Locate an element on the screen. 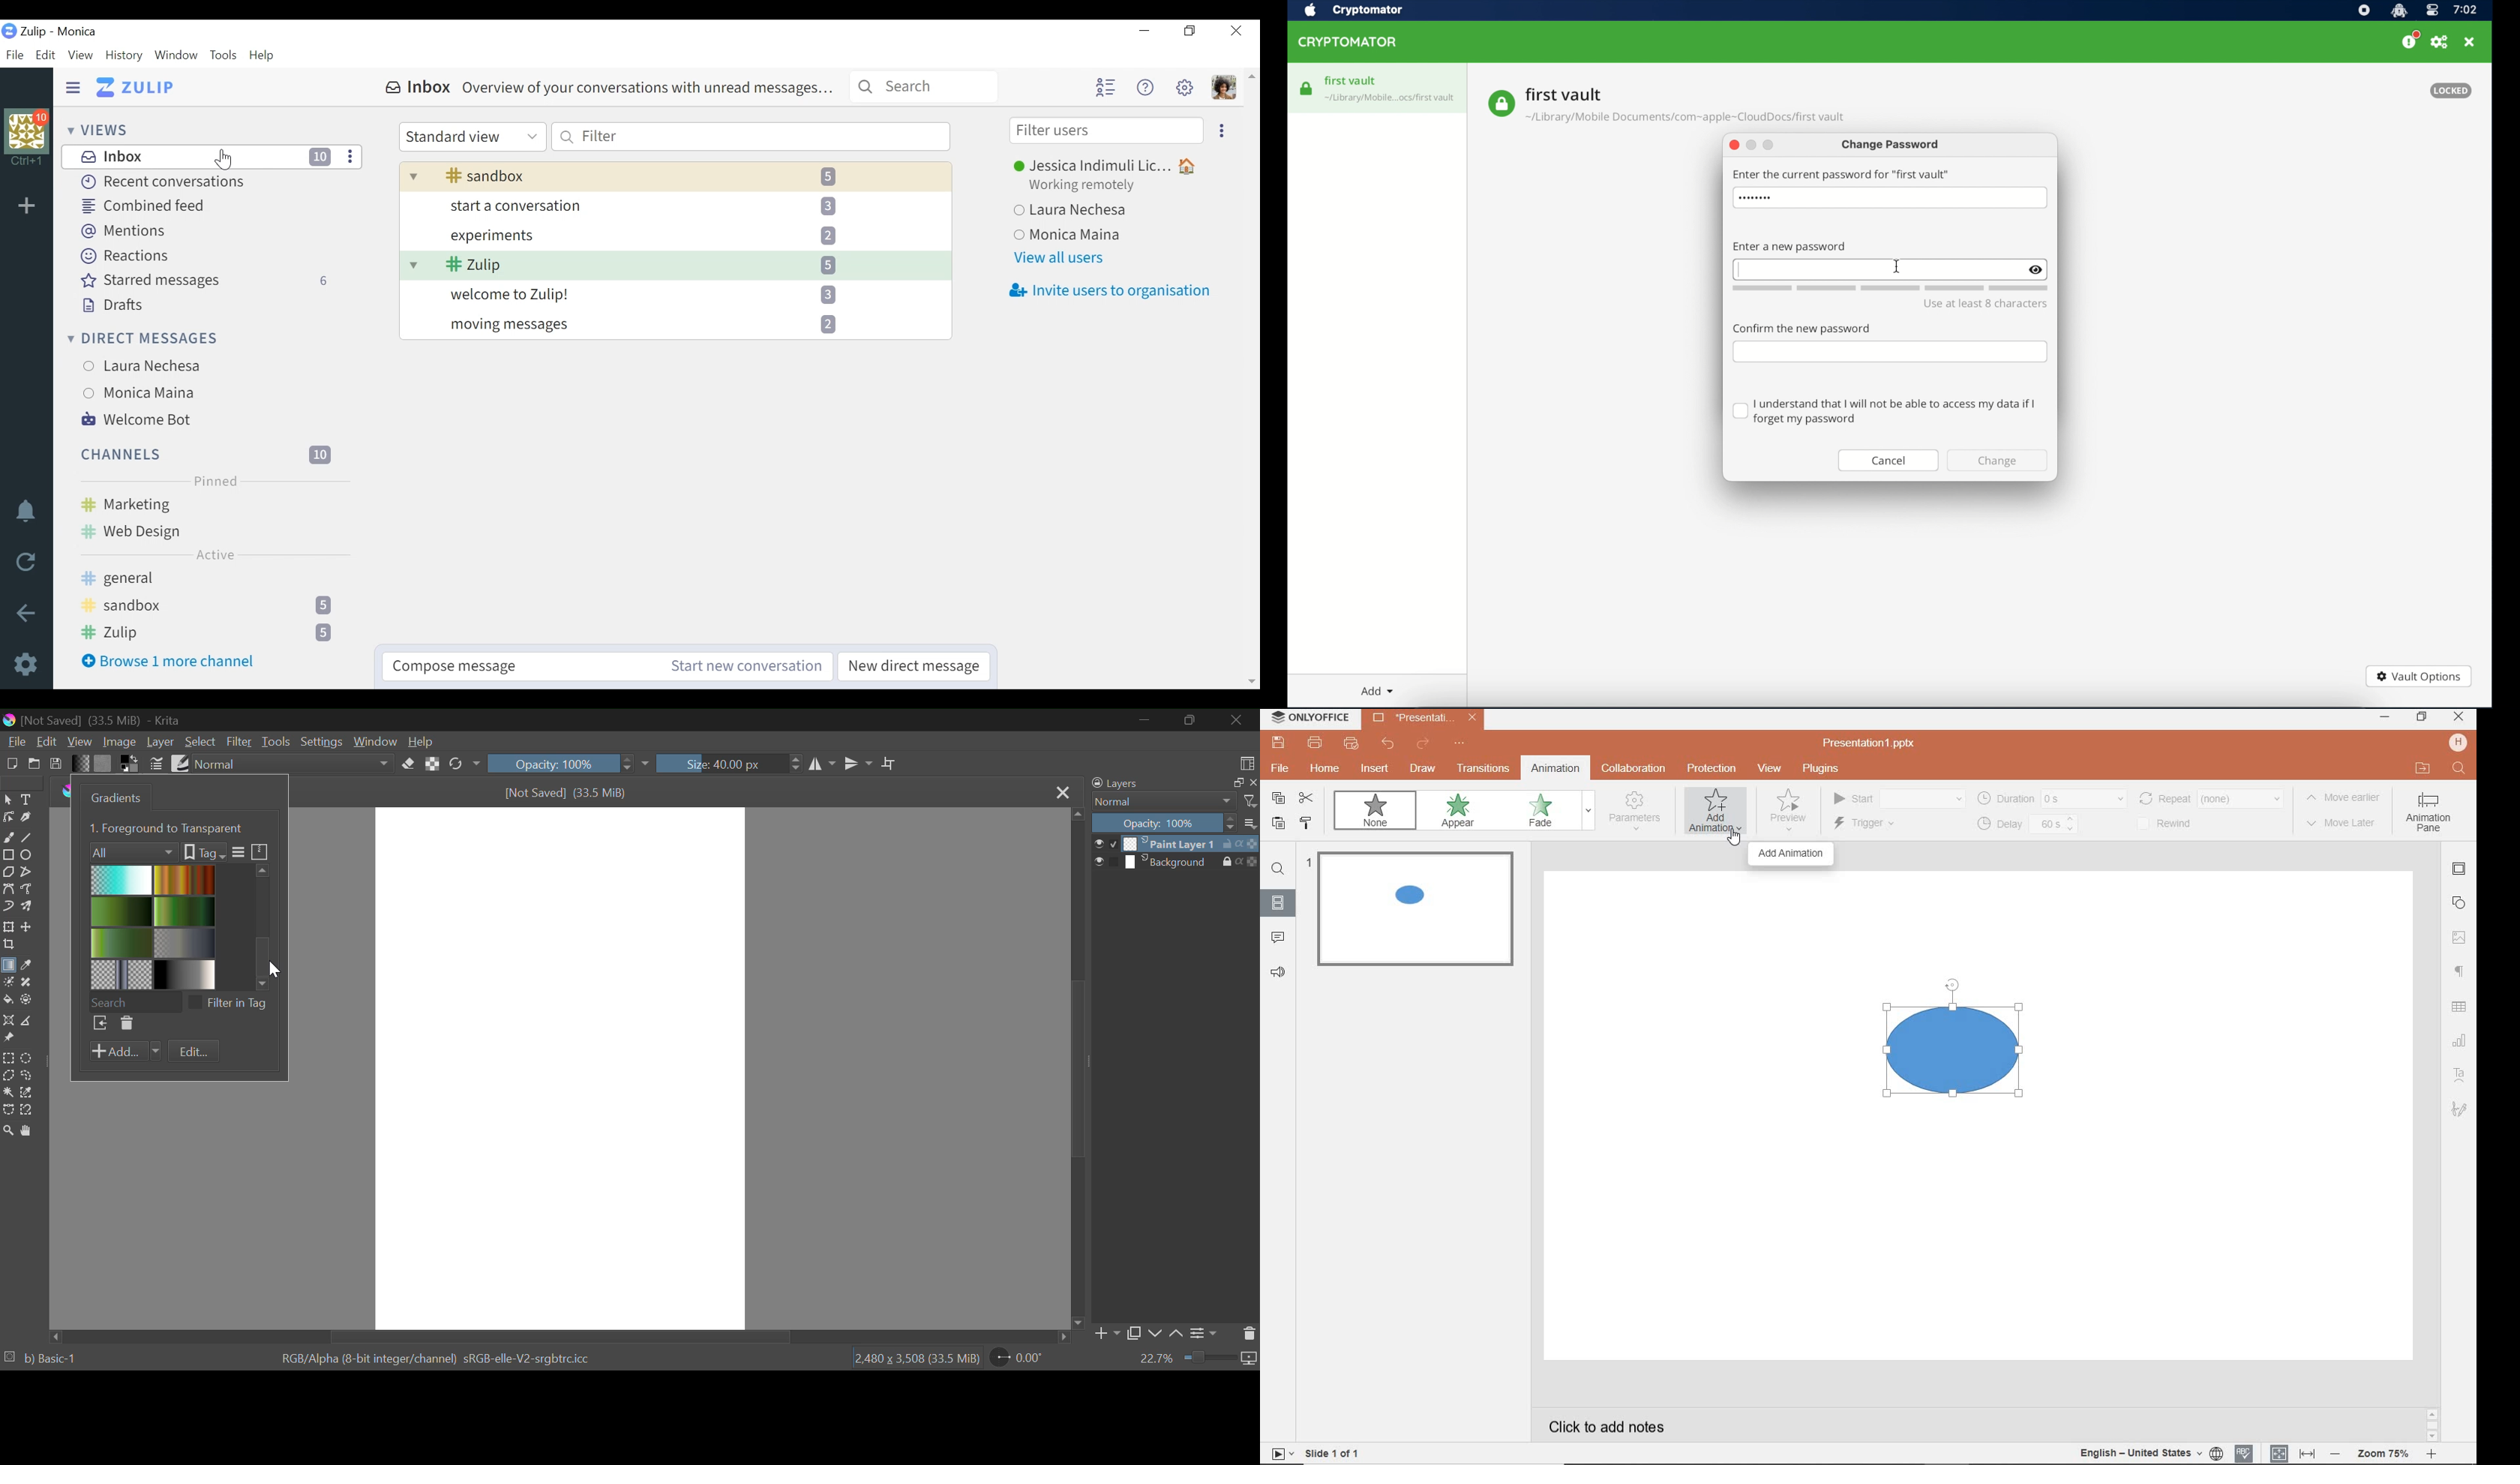 The height and width of the screenshot is (1484, 2520). mouse pointer is located at coordinates (1729, 840).